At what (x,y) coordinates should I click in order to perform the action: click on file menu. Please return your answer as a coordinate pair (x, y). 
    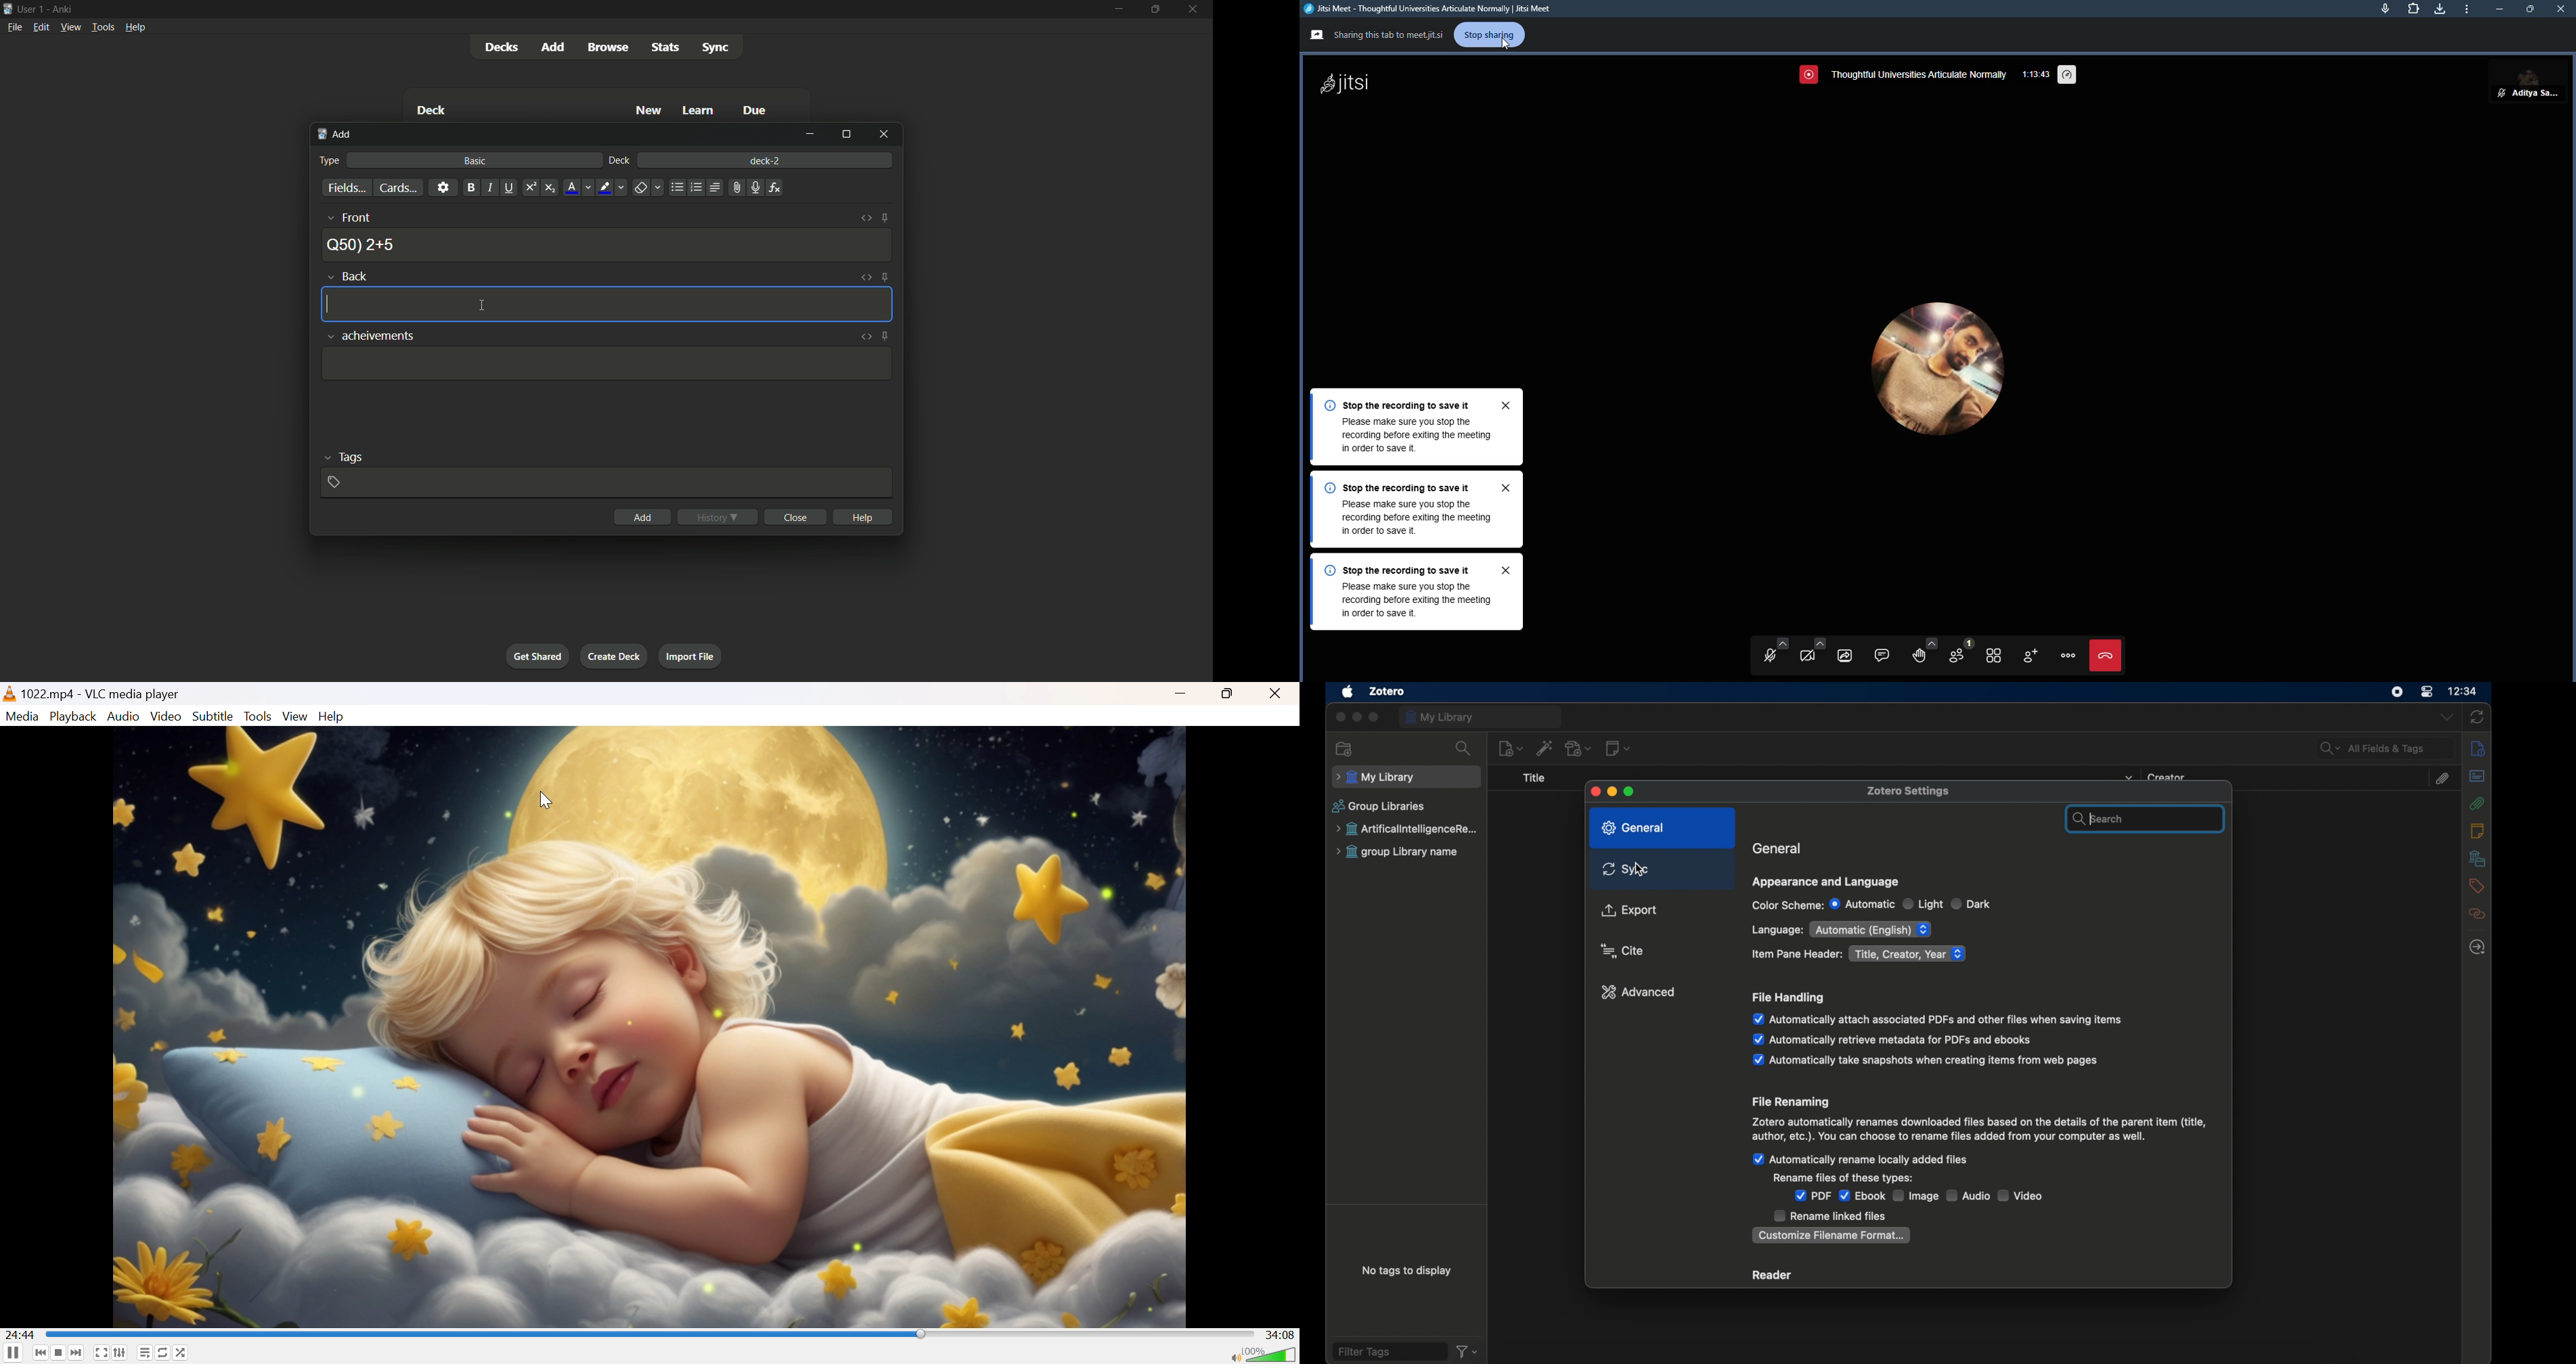
    Looking at the image, I should click on (15, 27).